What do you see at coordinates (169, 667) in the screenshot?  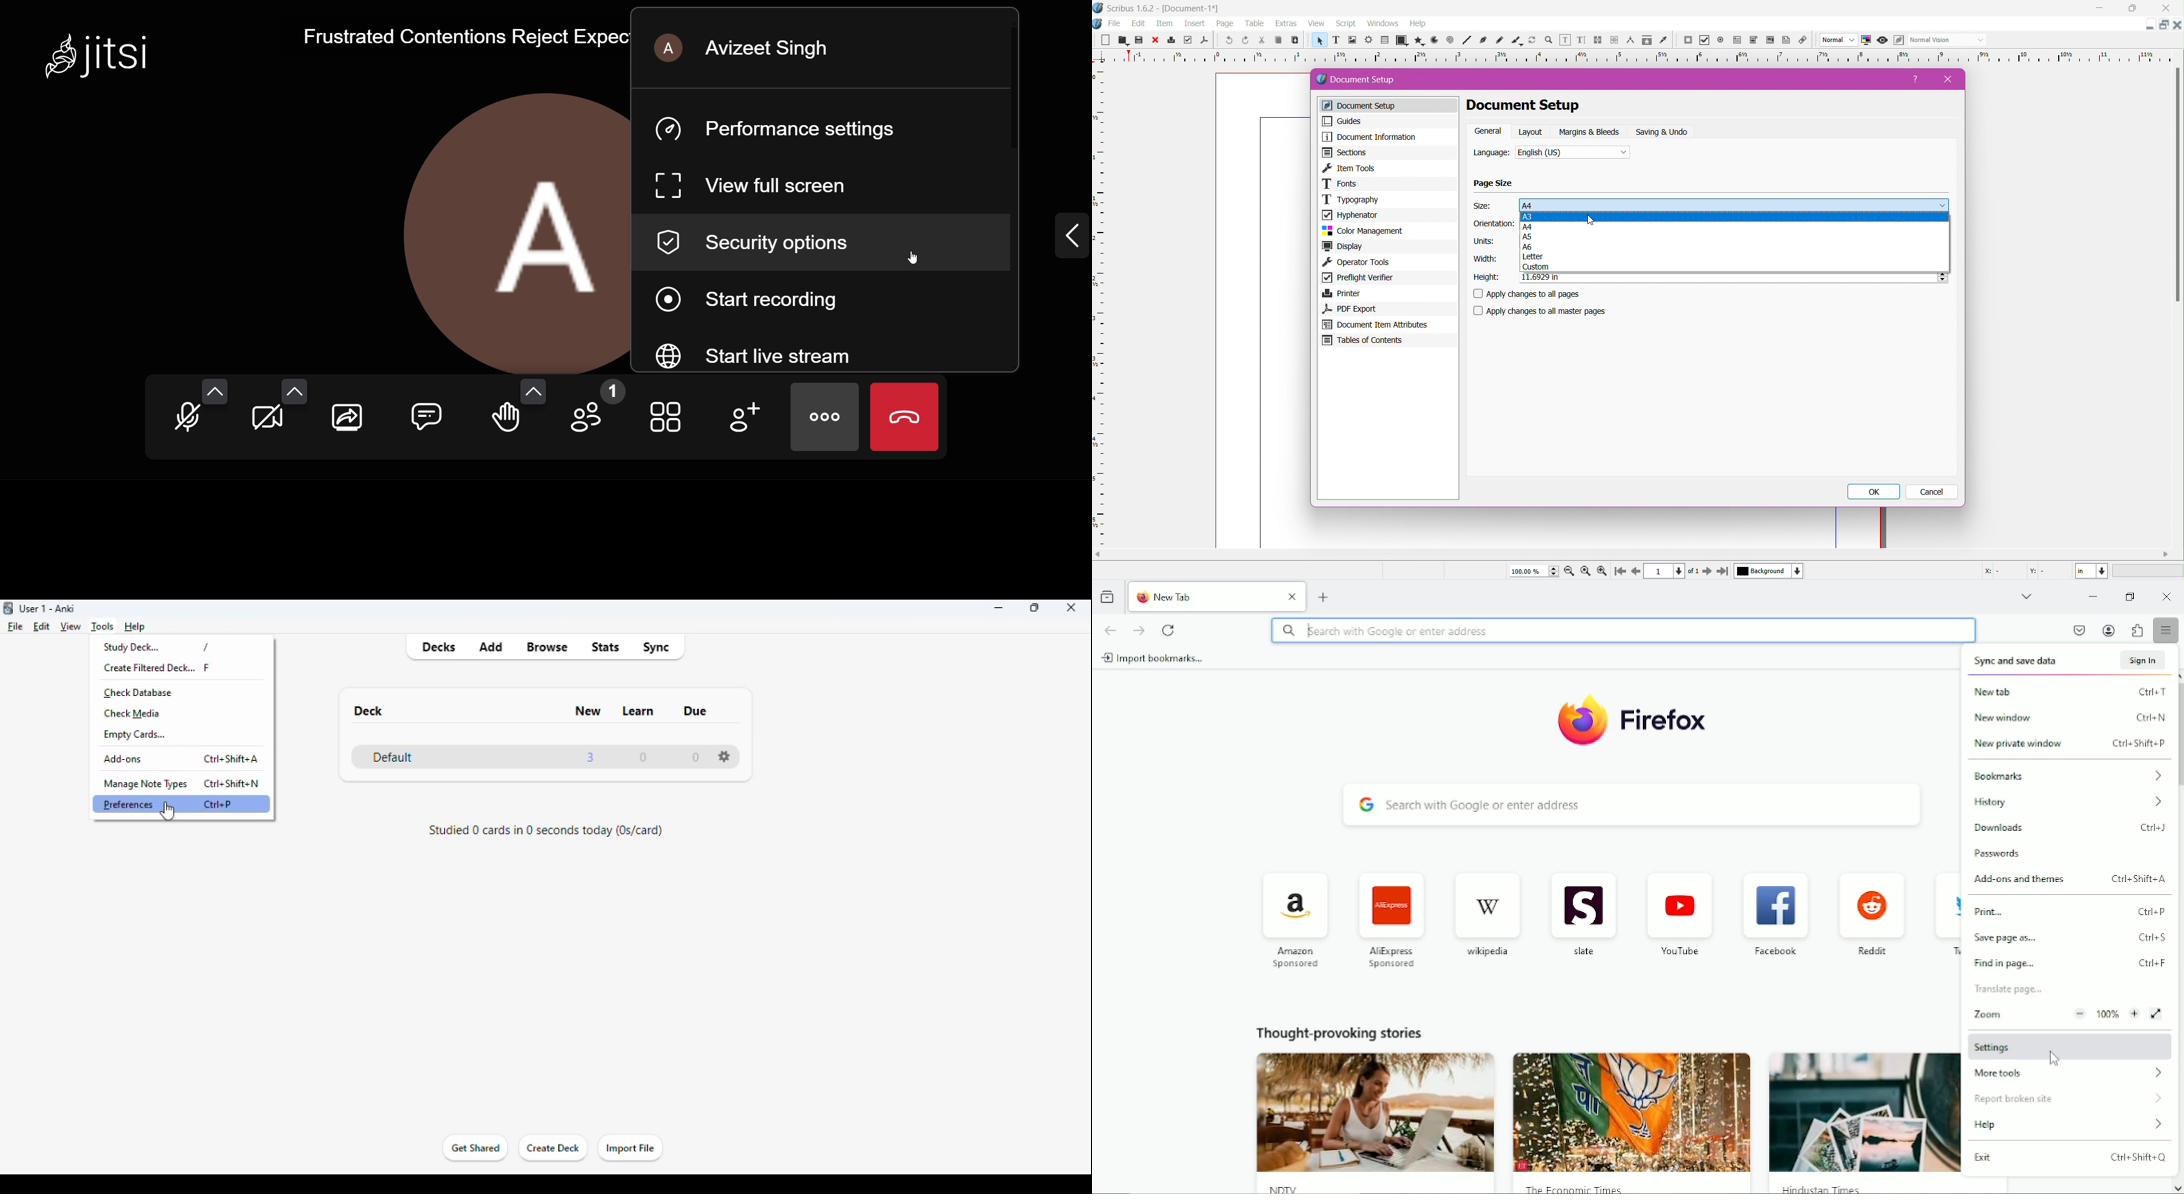 I see `create filtered deck , F` at bounding box center [169, 667].